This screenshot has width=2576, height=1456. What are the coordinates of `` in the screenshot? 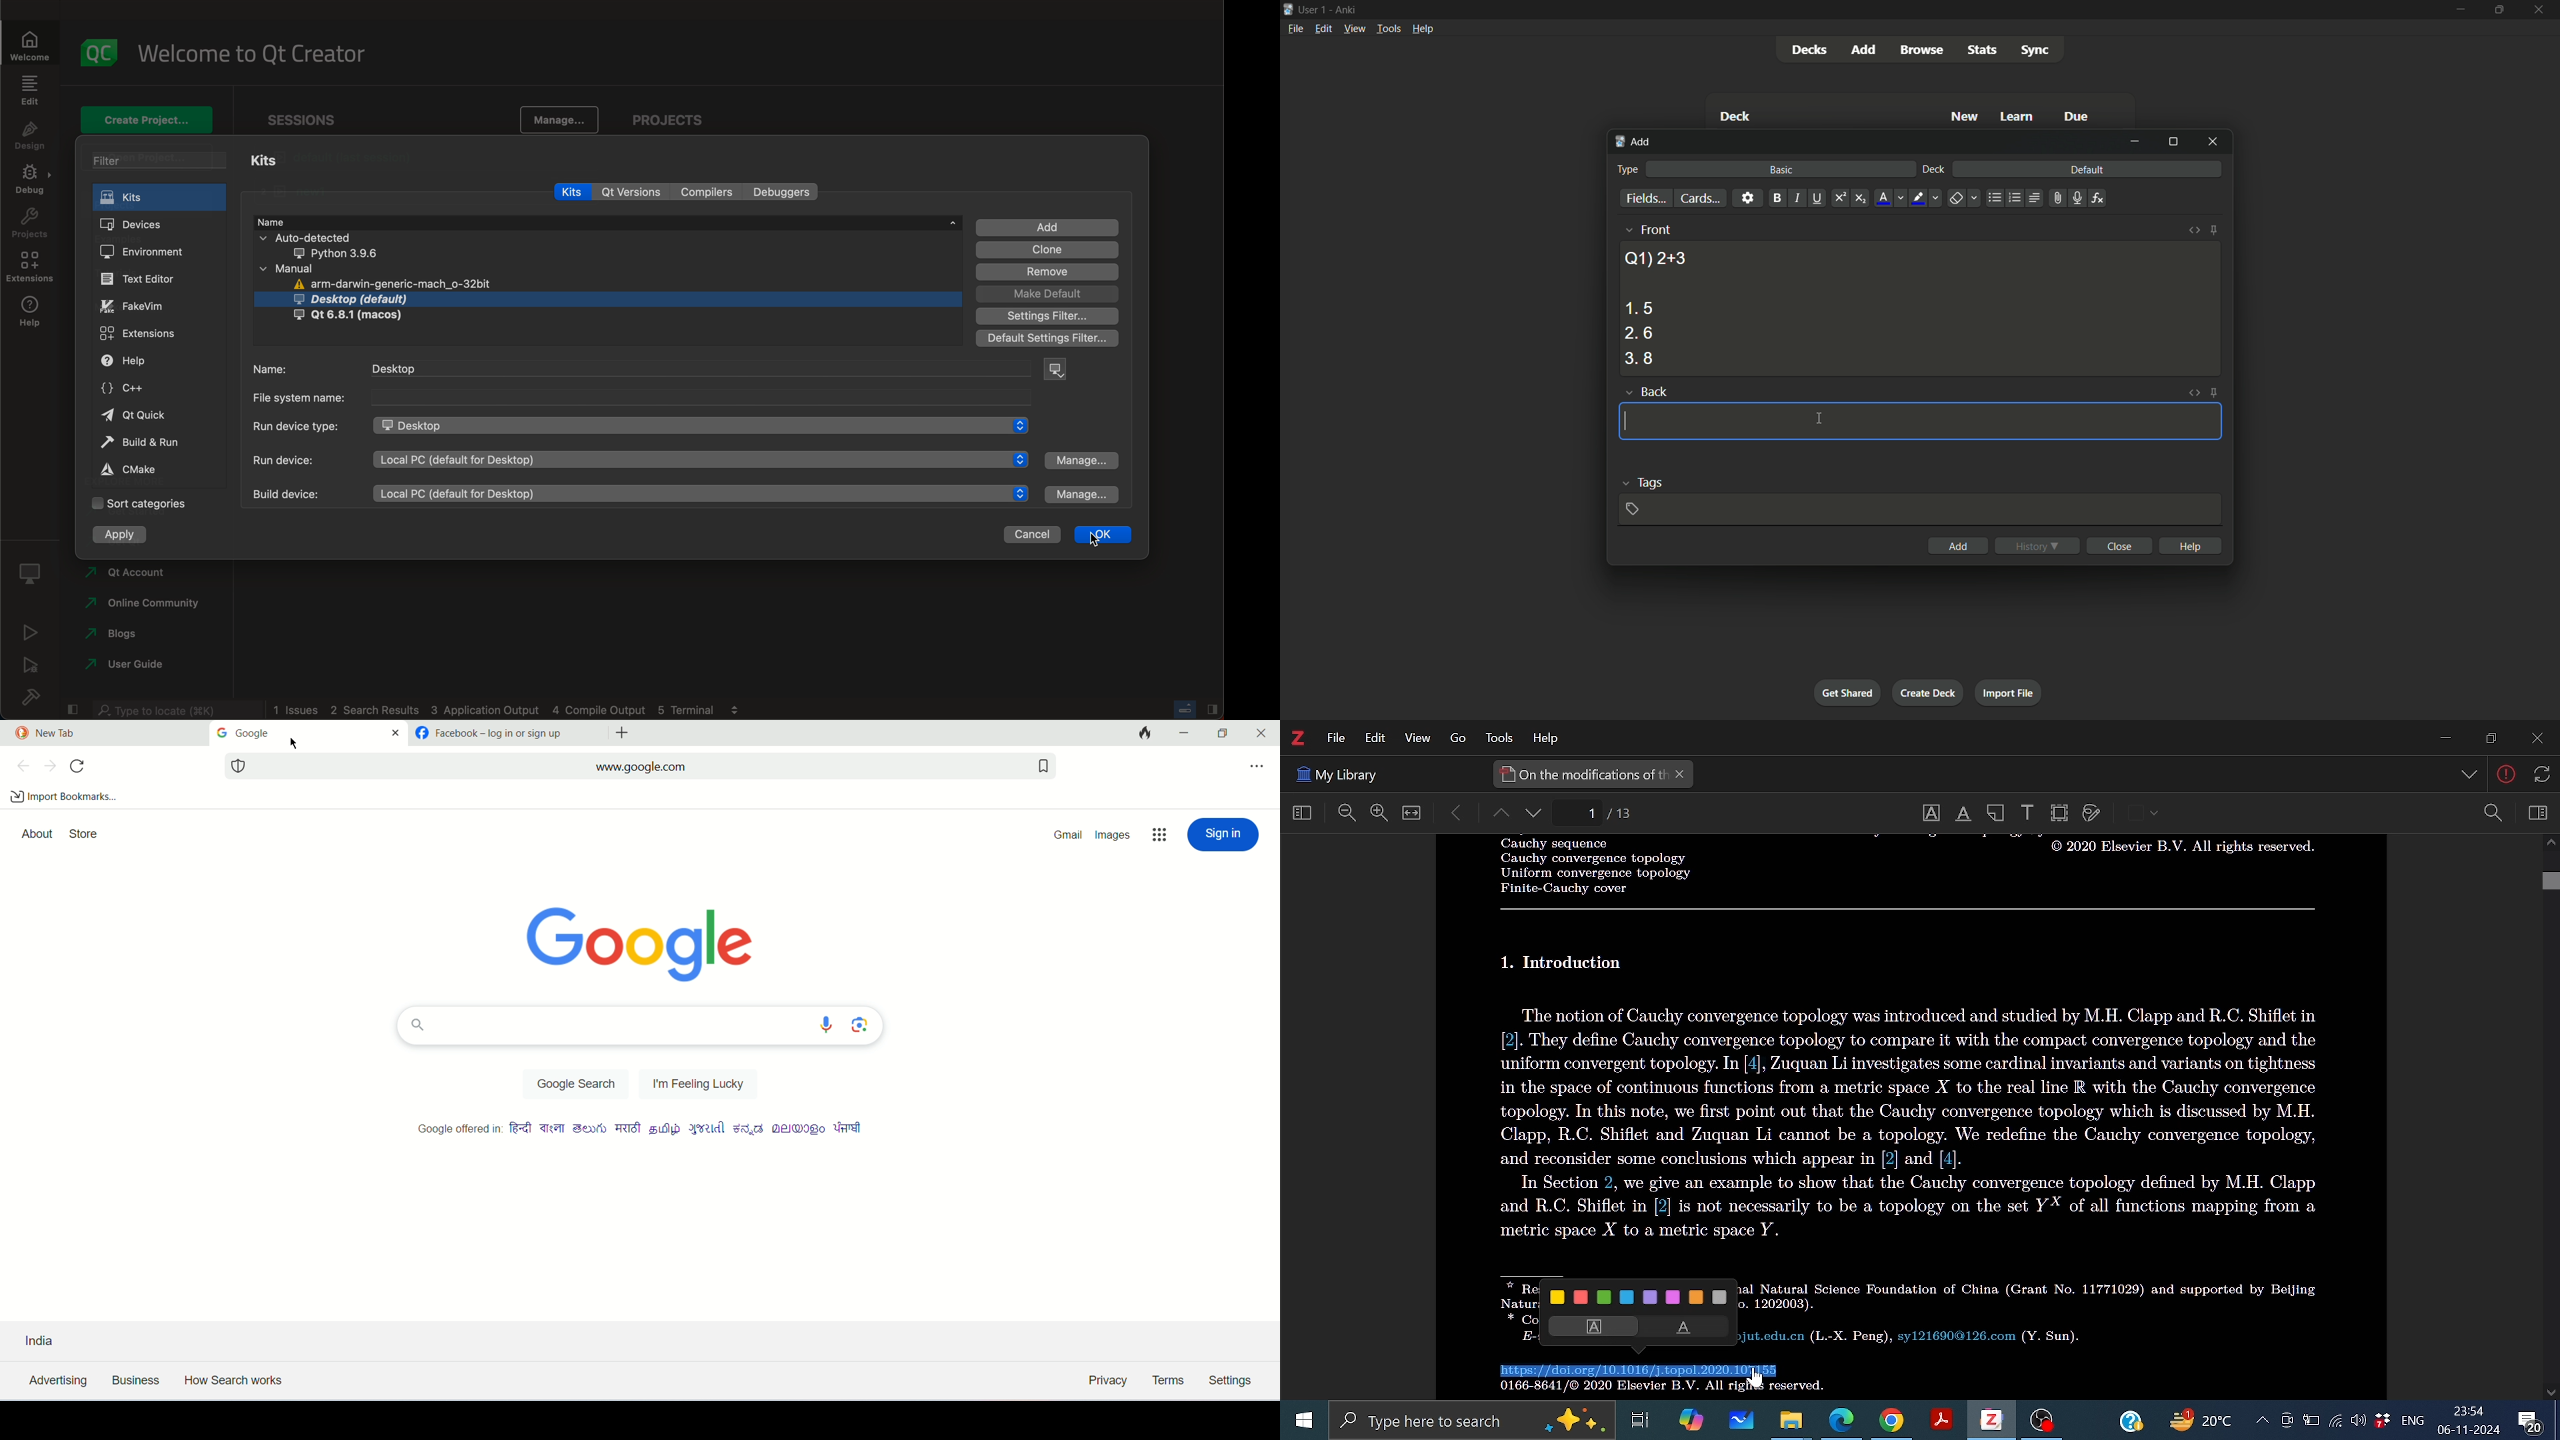 It's located at (2155, 814).